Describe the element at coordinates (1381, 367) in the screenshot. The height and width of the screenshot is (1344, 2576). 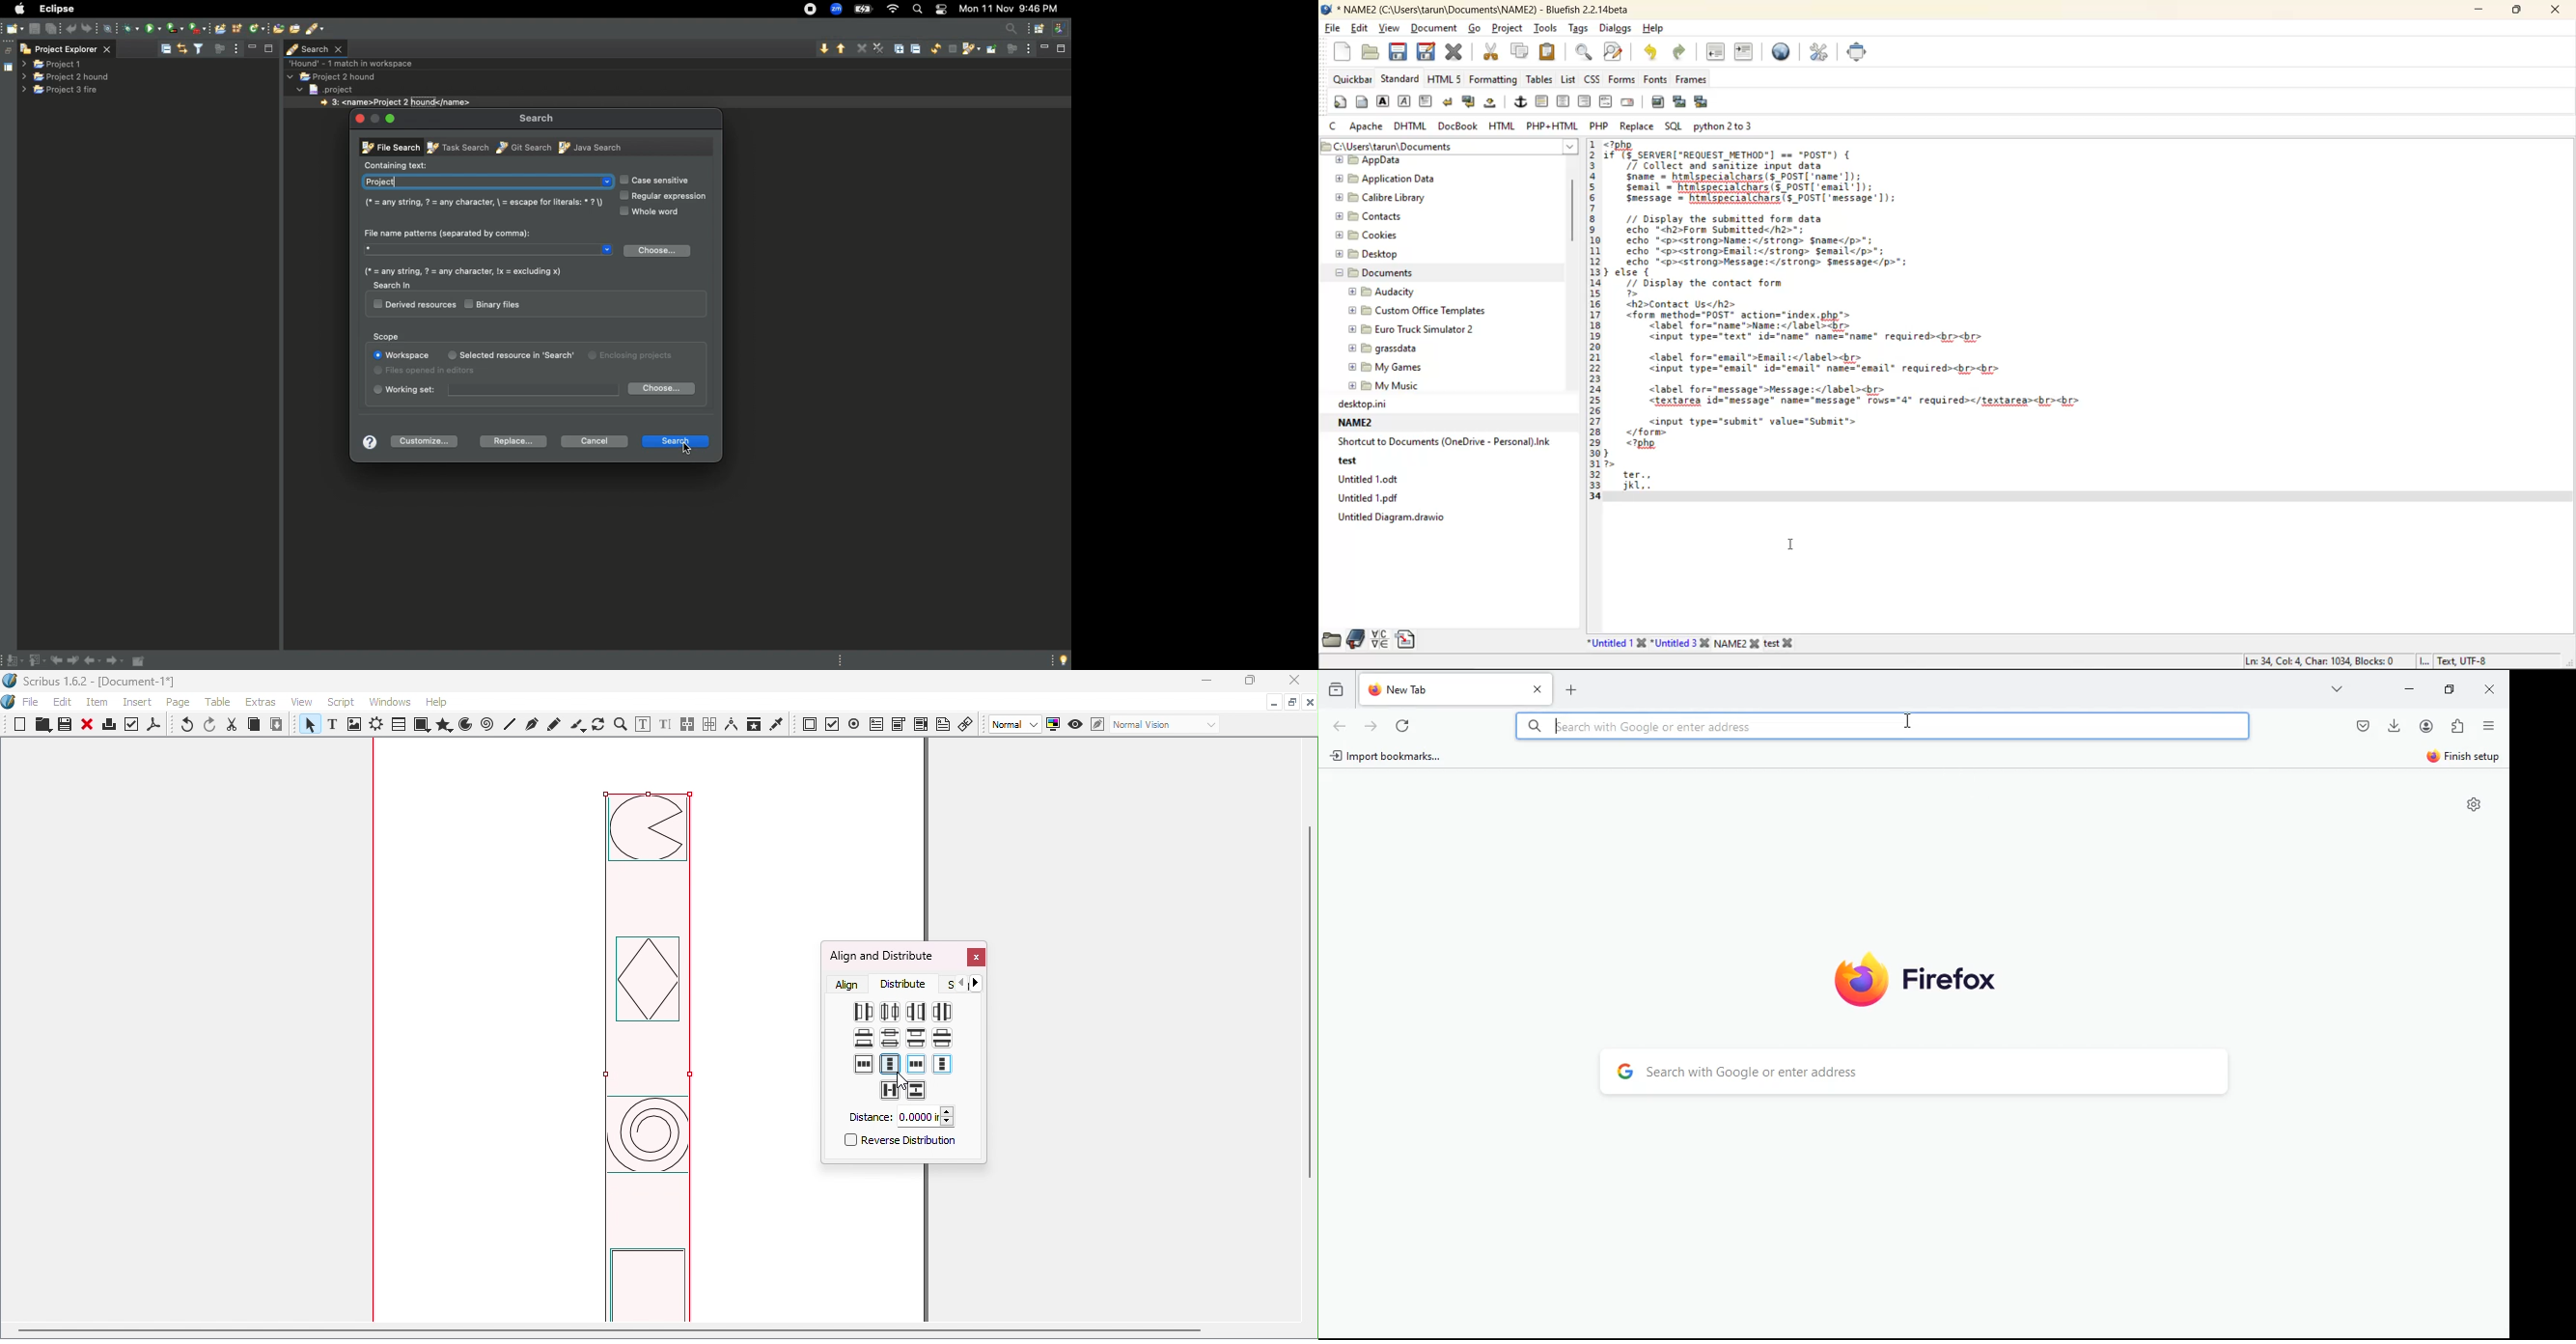
I see `My Games` at that location.